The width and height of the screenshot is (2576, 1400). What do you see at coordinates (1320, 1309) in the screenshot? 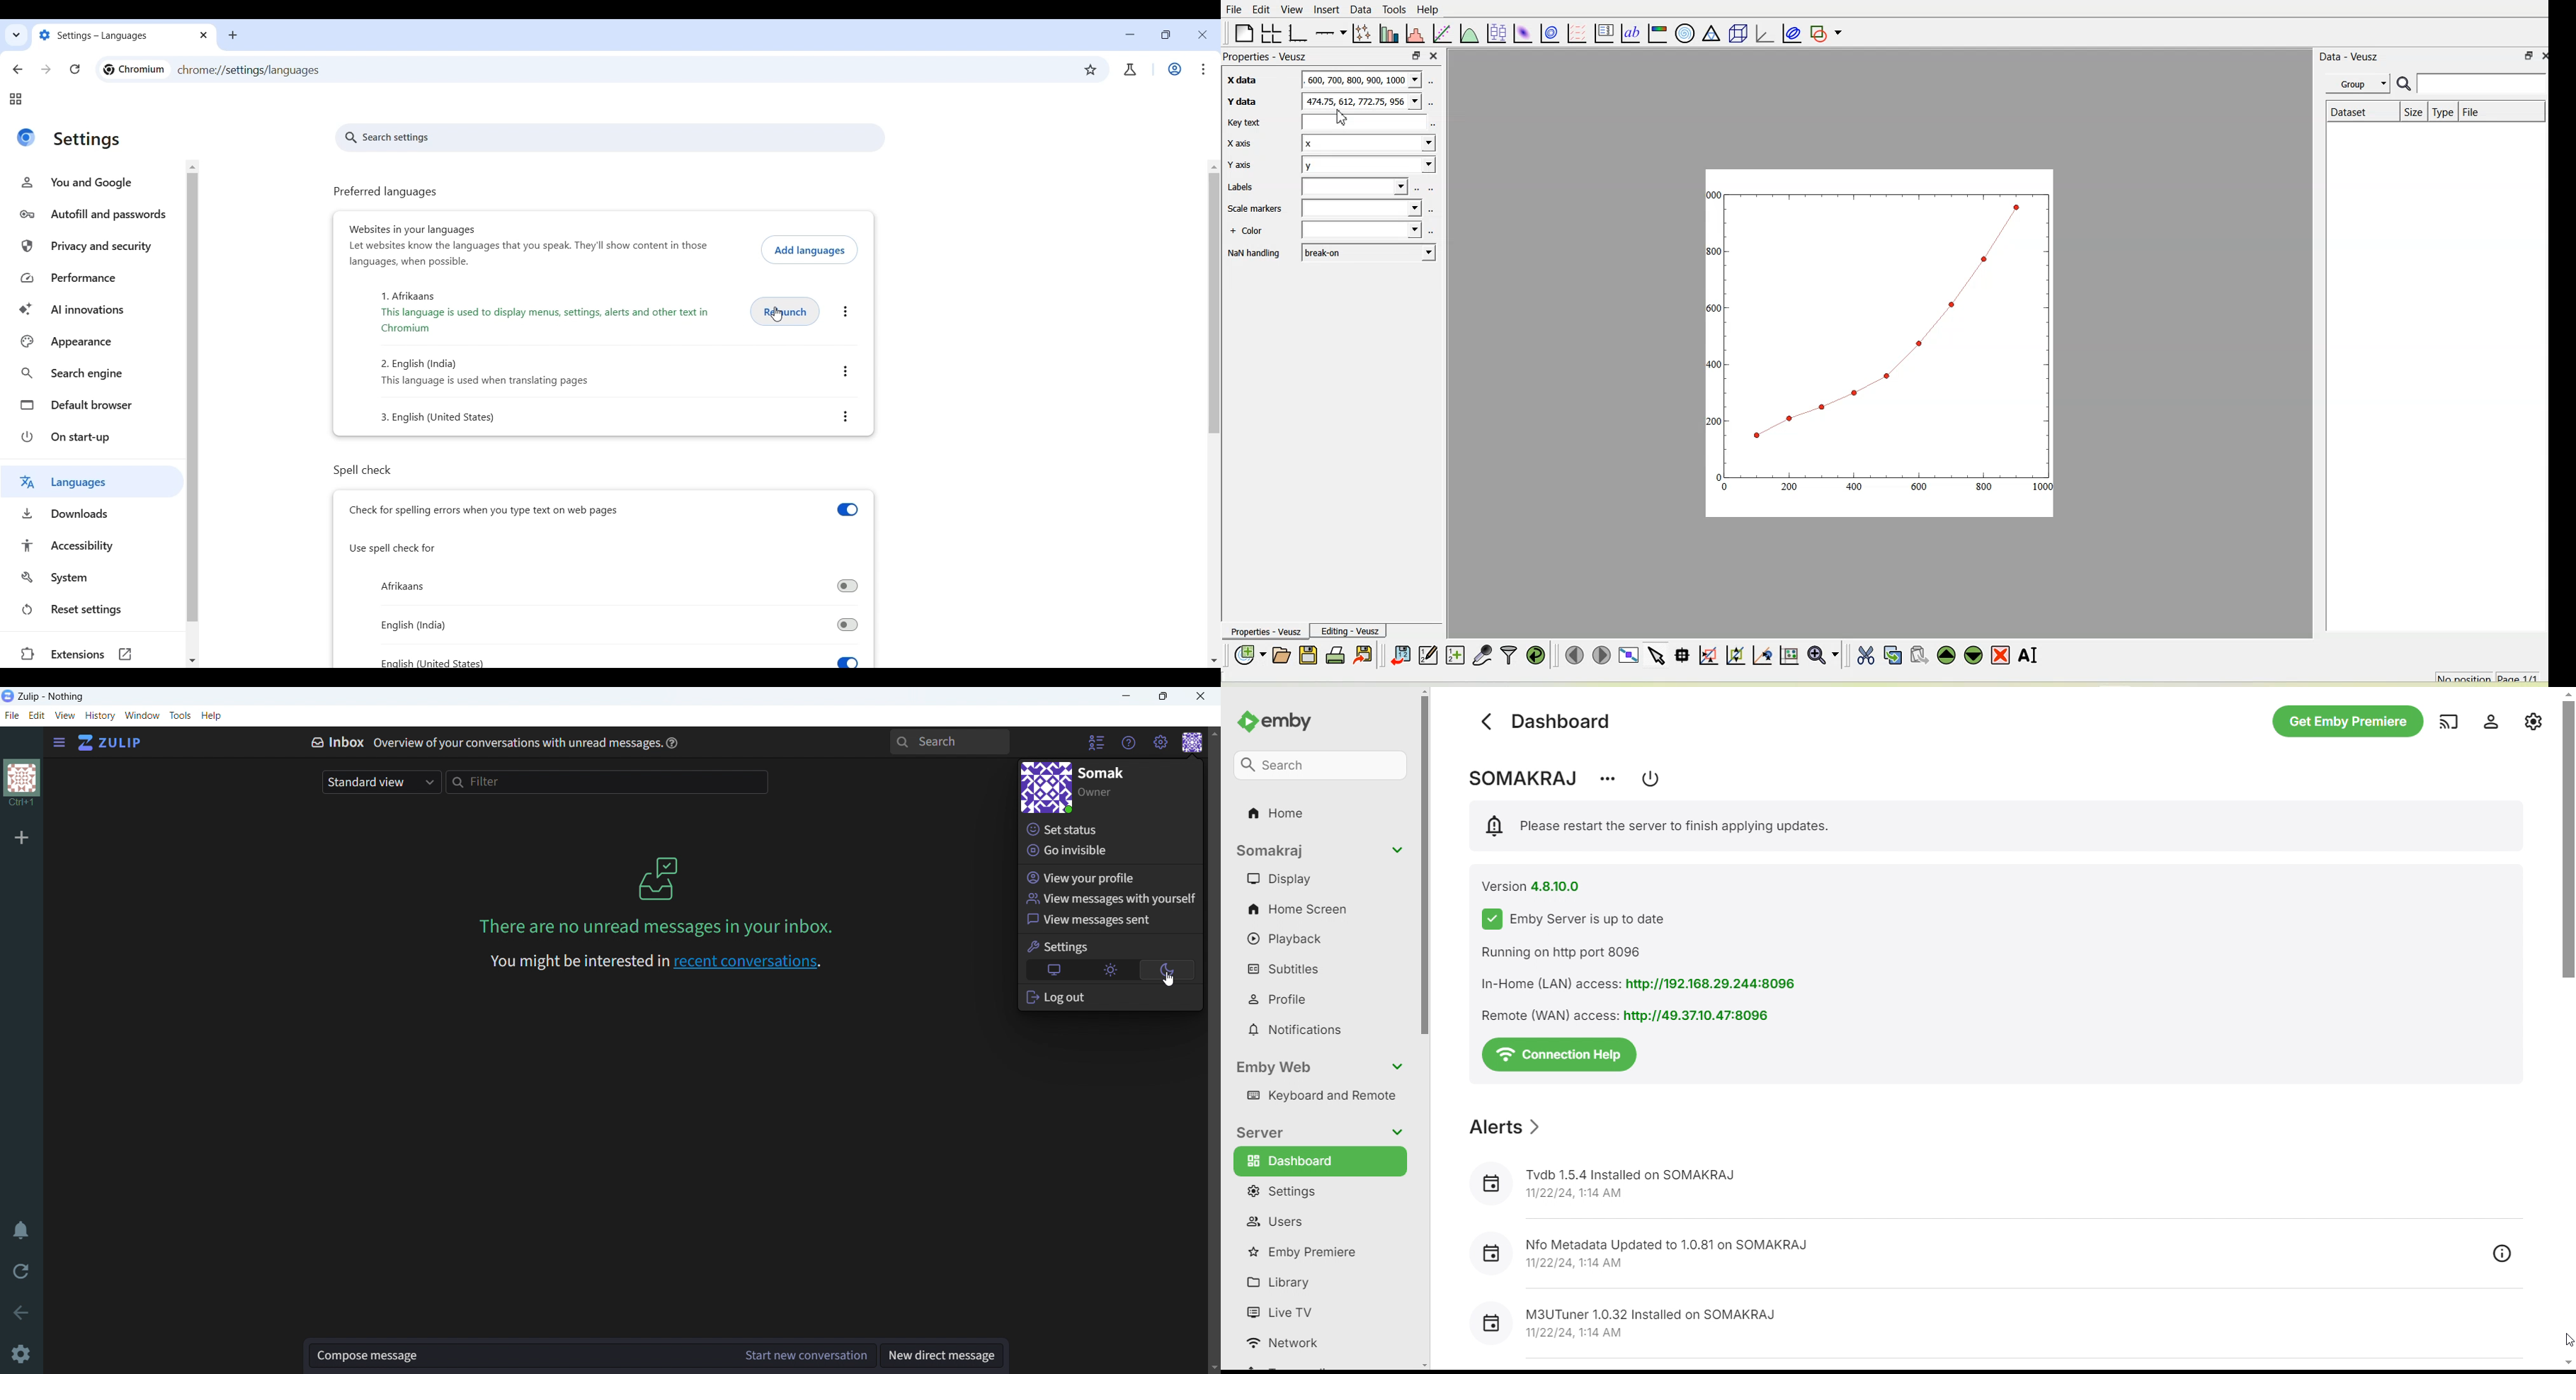
I see `live tv` at bounding box center [1320, 1309].